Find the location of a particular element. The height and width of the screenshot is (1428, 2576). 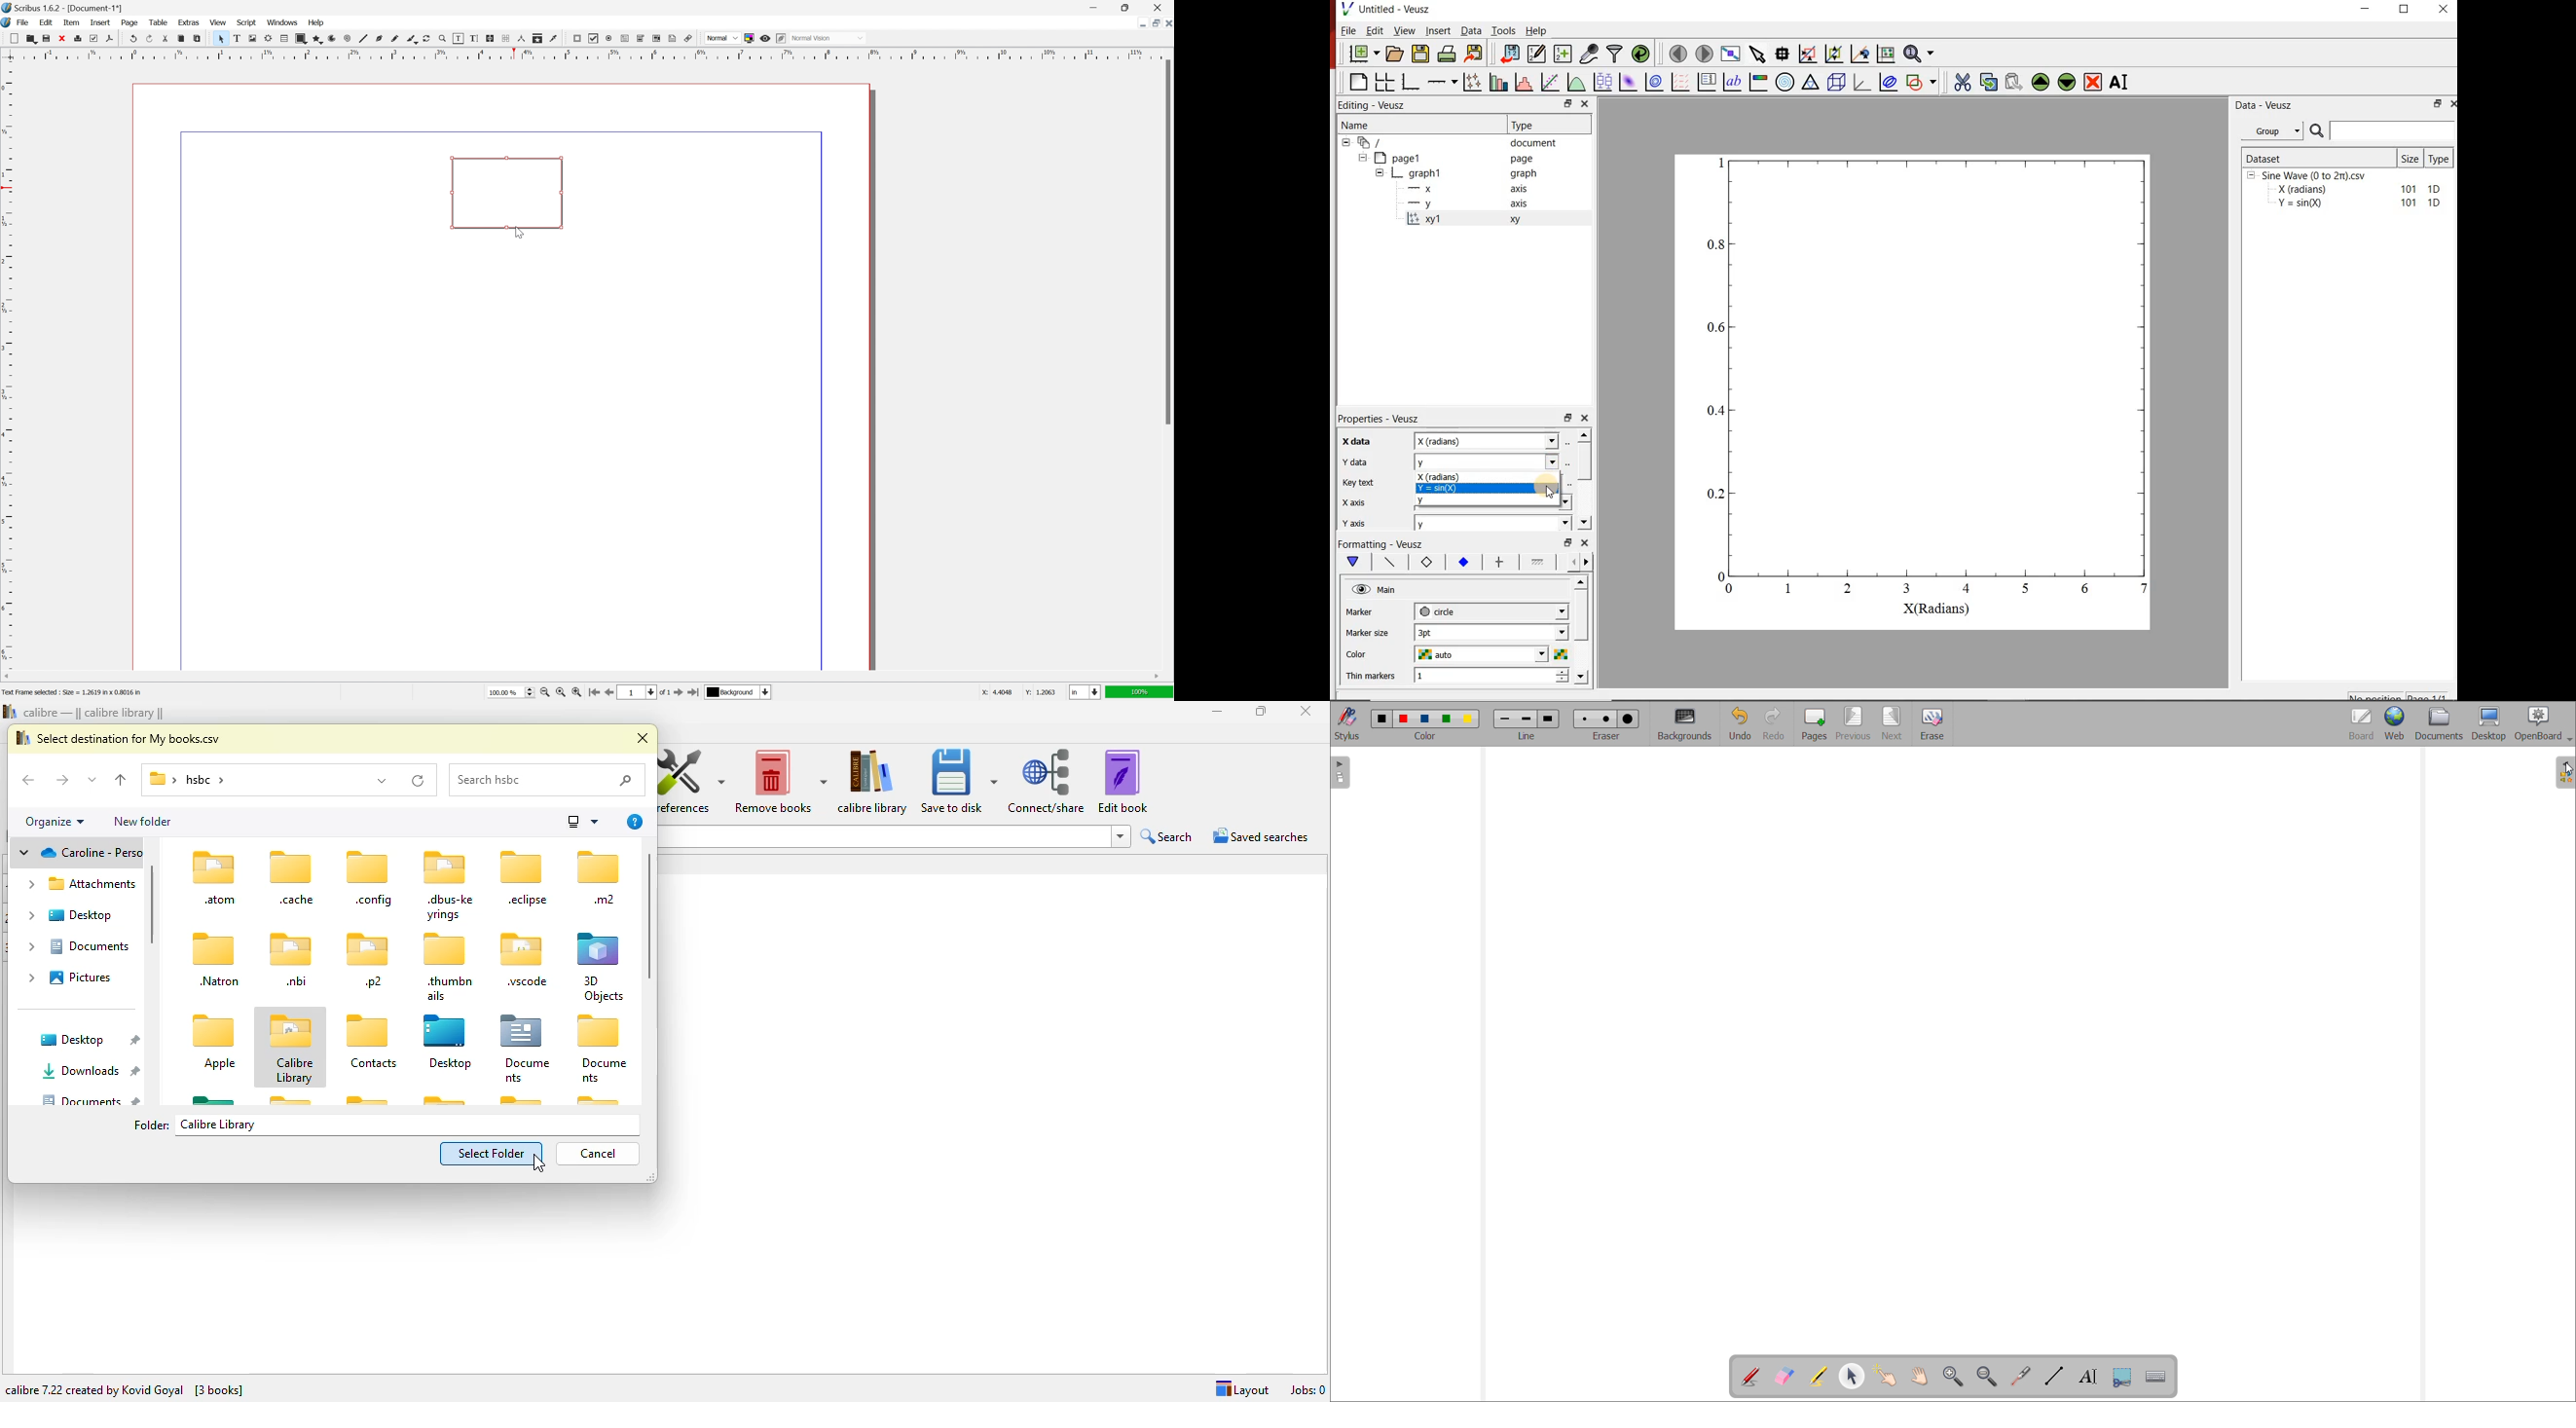

go to previous page is located at coordinates (609, 694).